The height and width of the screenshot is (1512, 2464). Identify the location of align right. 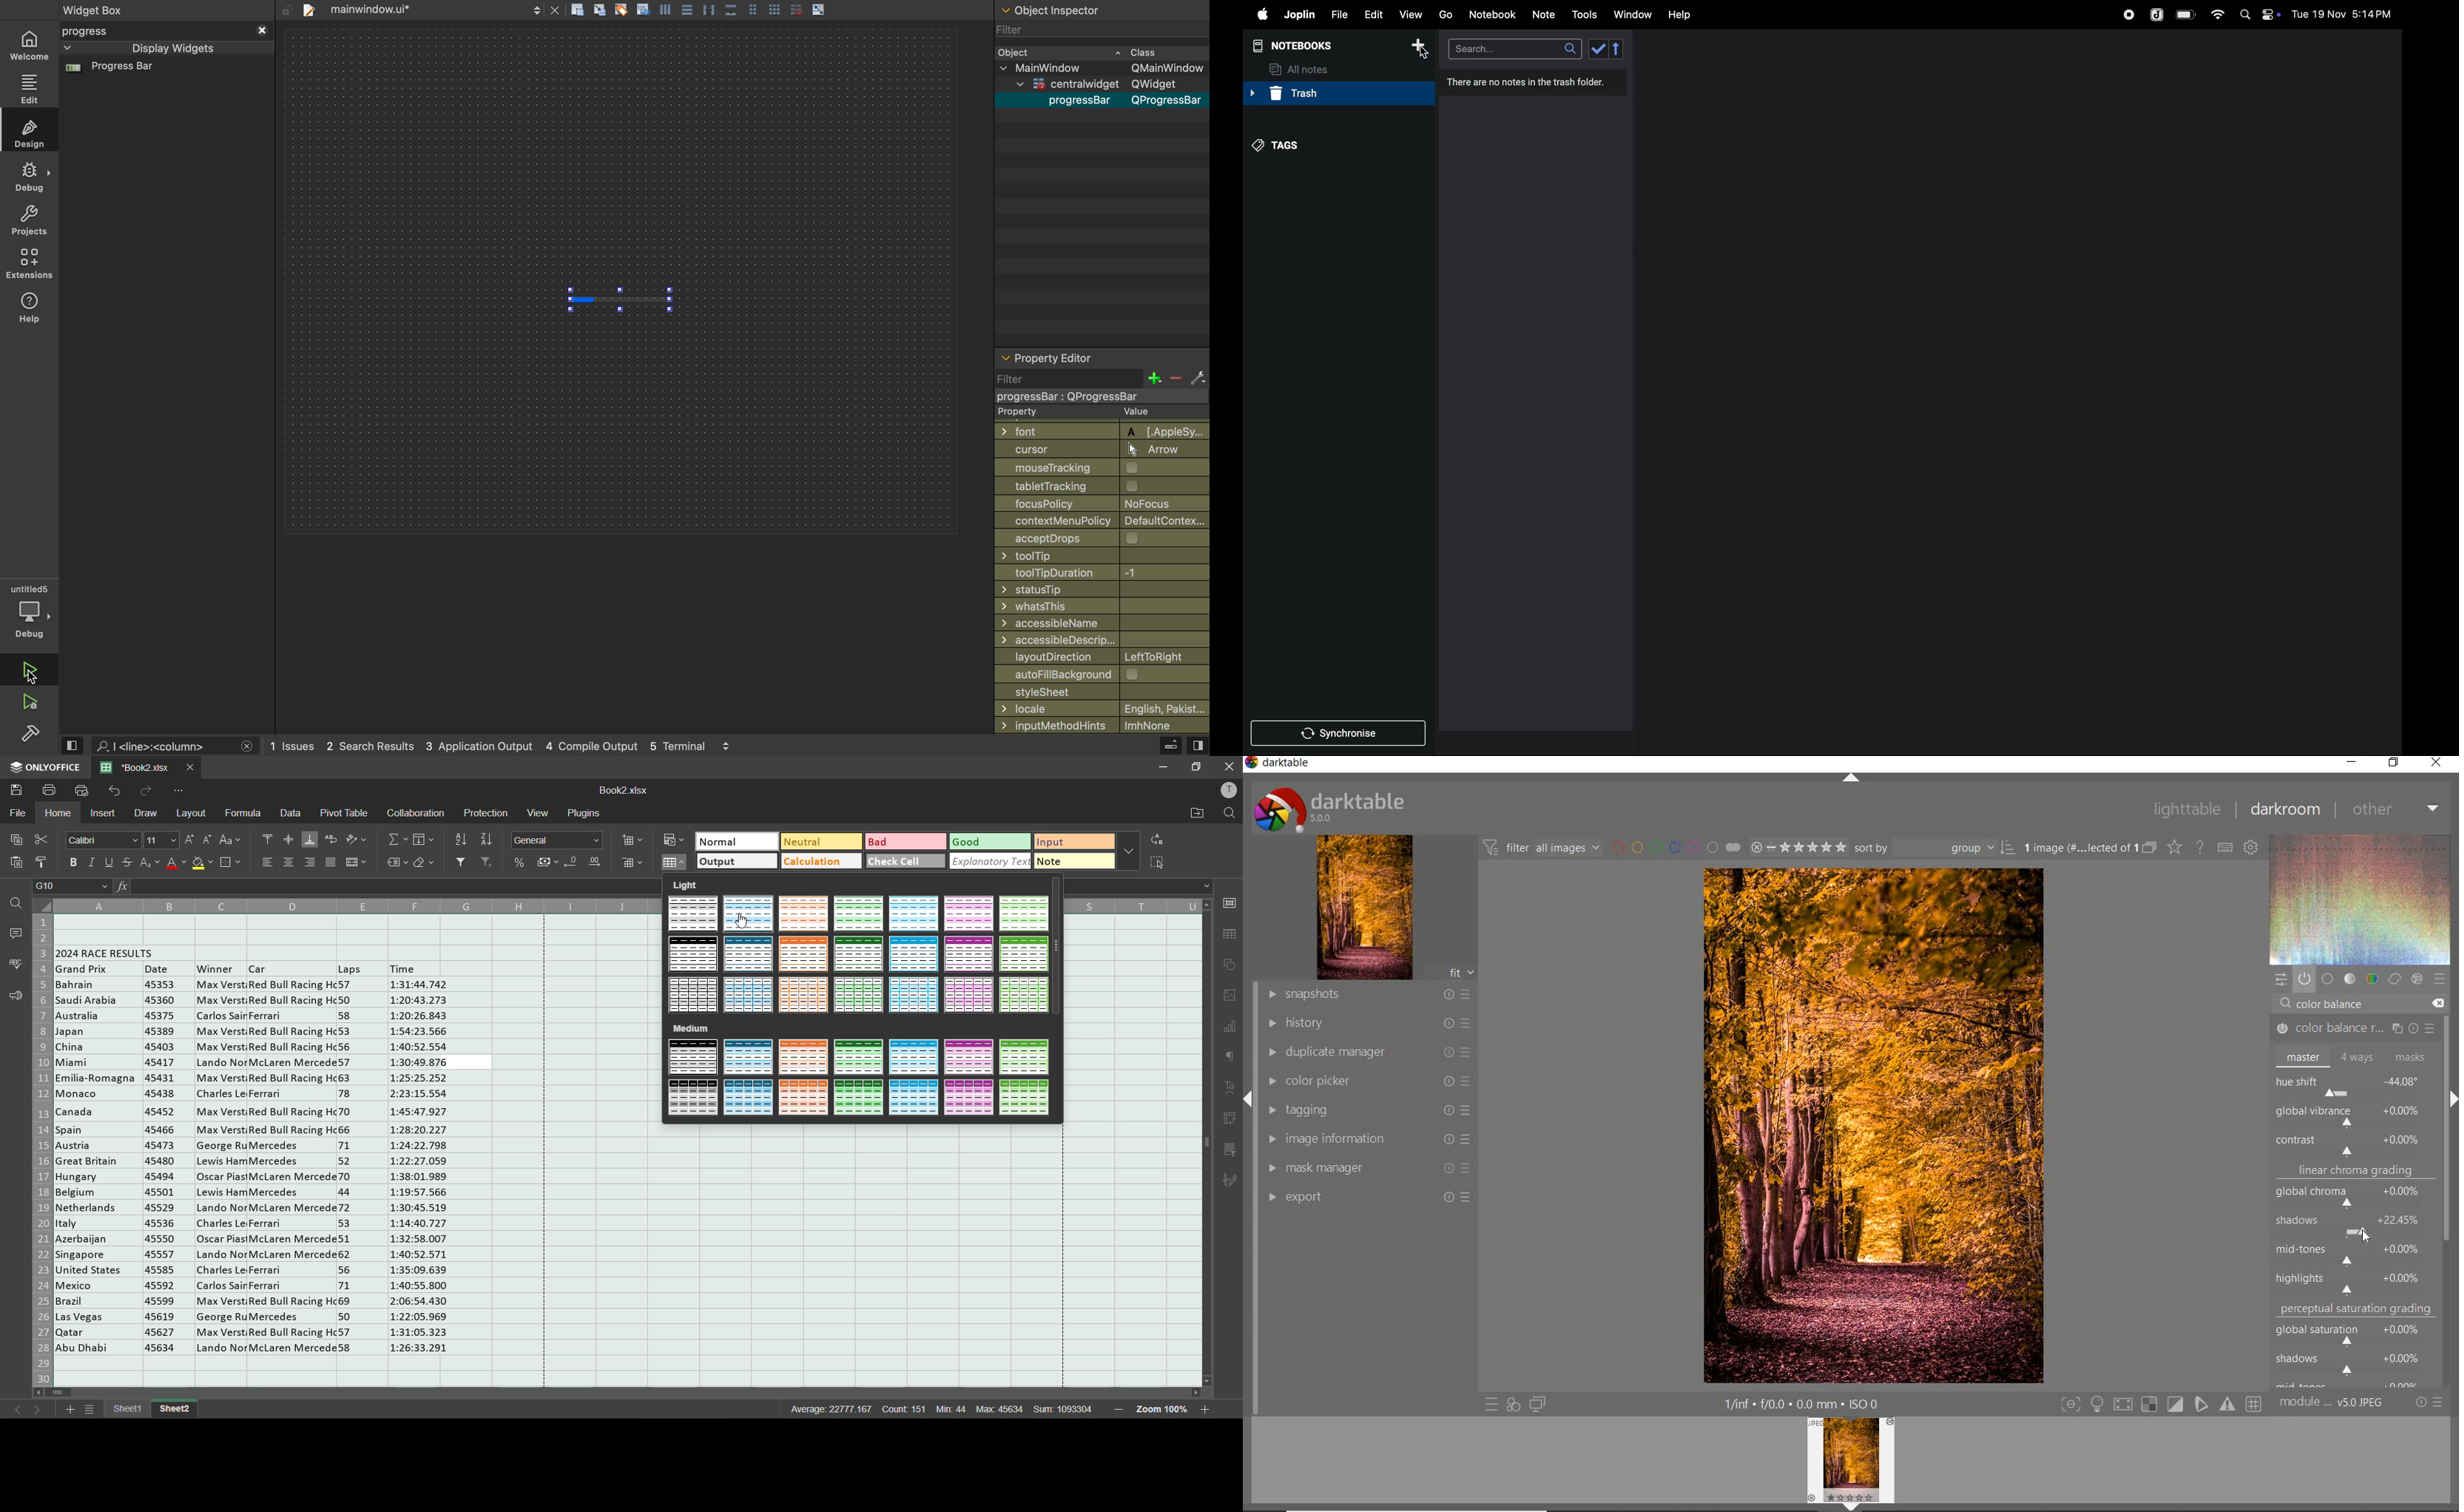
(311, 863).